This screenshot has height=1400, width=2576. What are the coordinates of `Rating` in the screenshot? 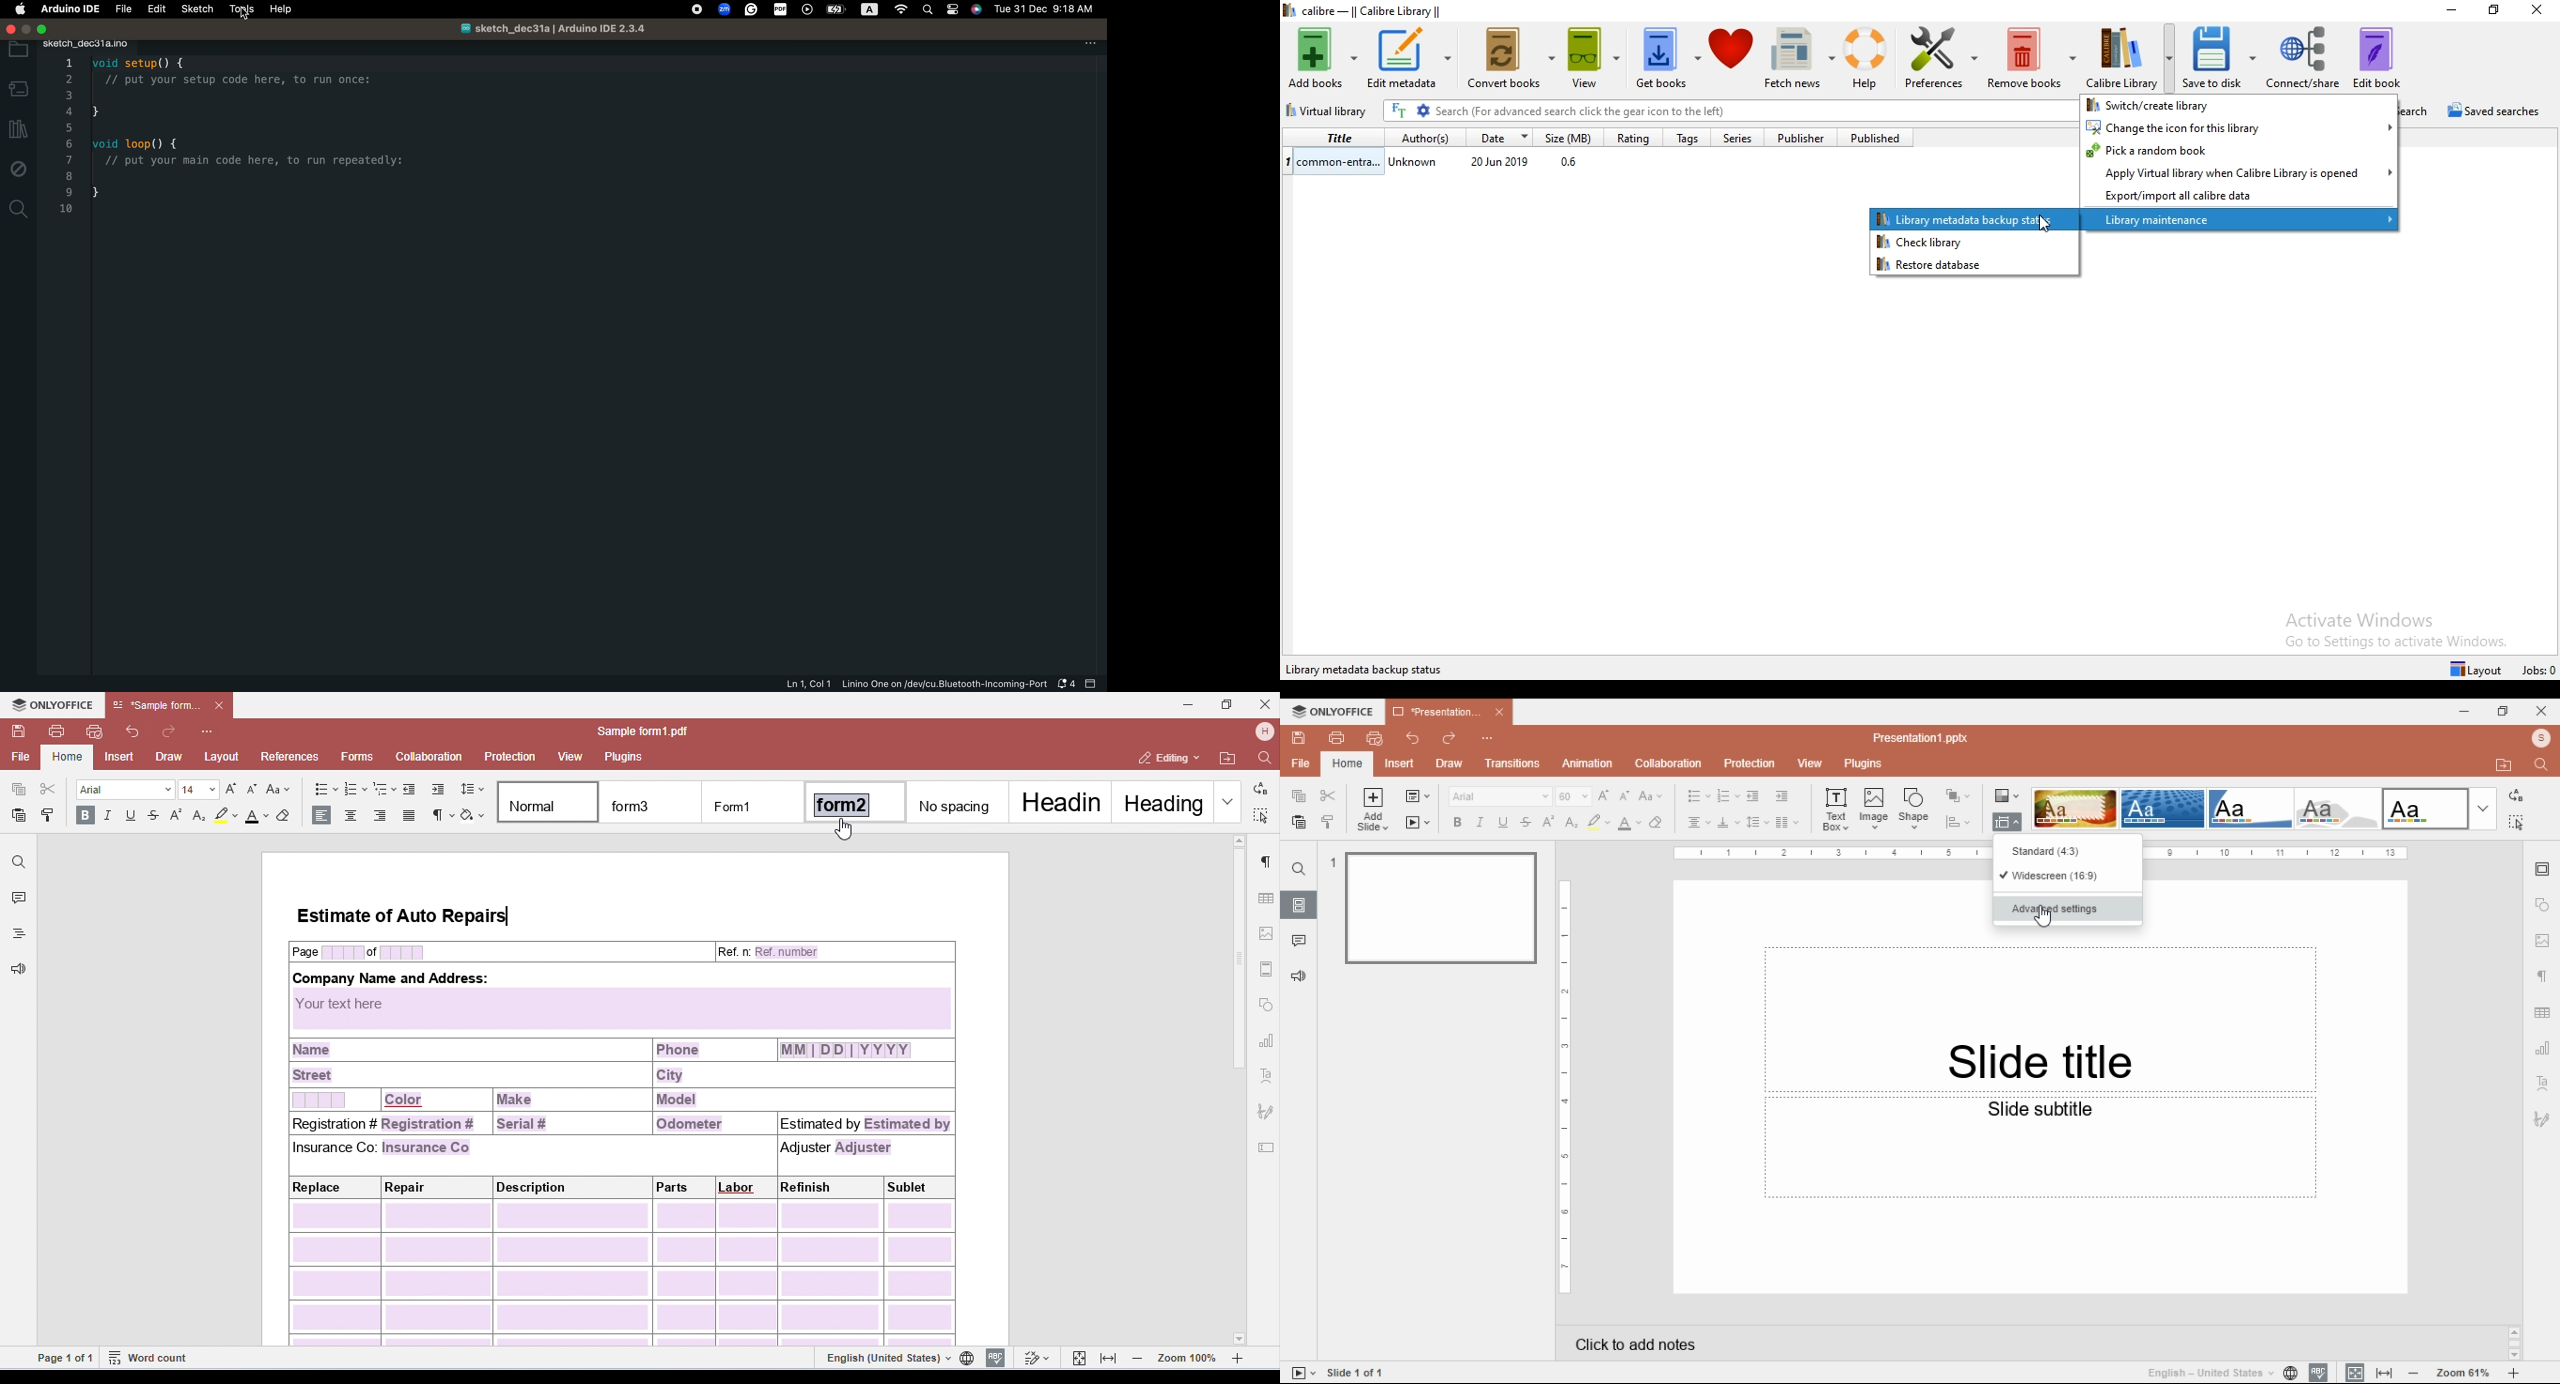 It's located at (1631, 138).